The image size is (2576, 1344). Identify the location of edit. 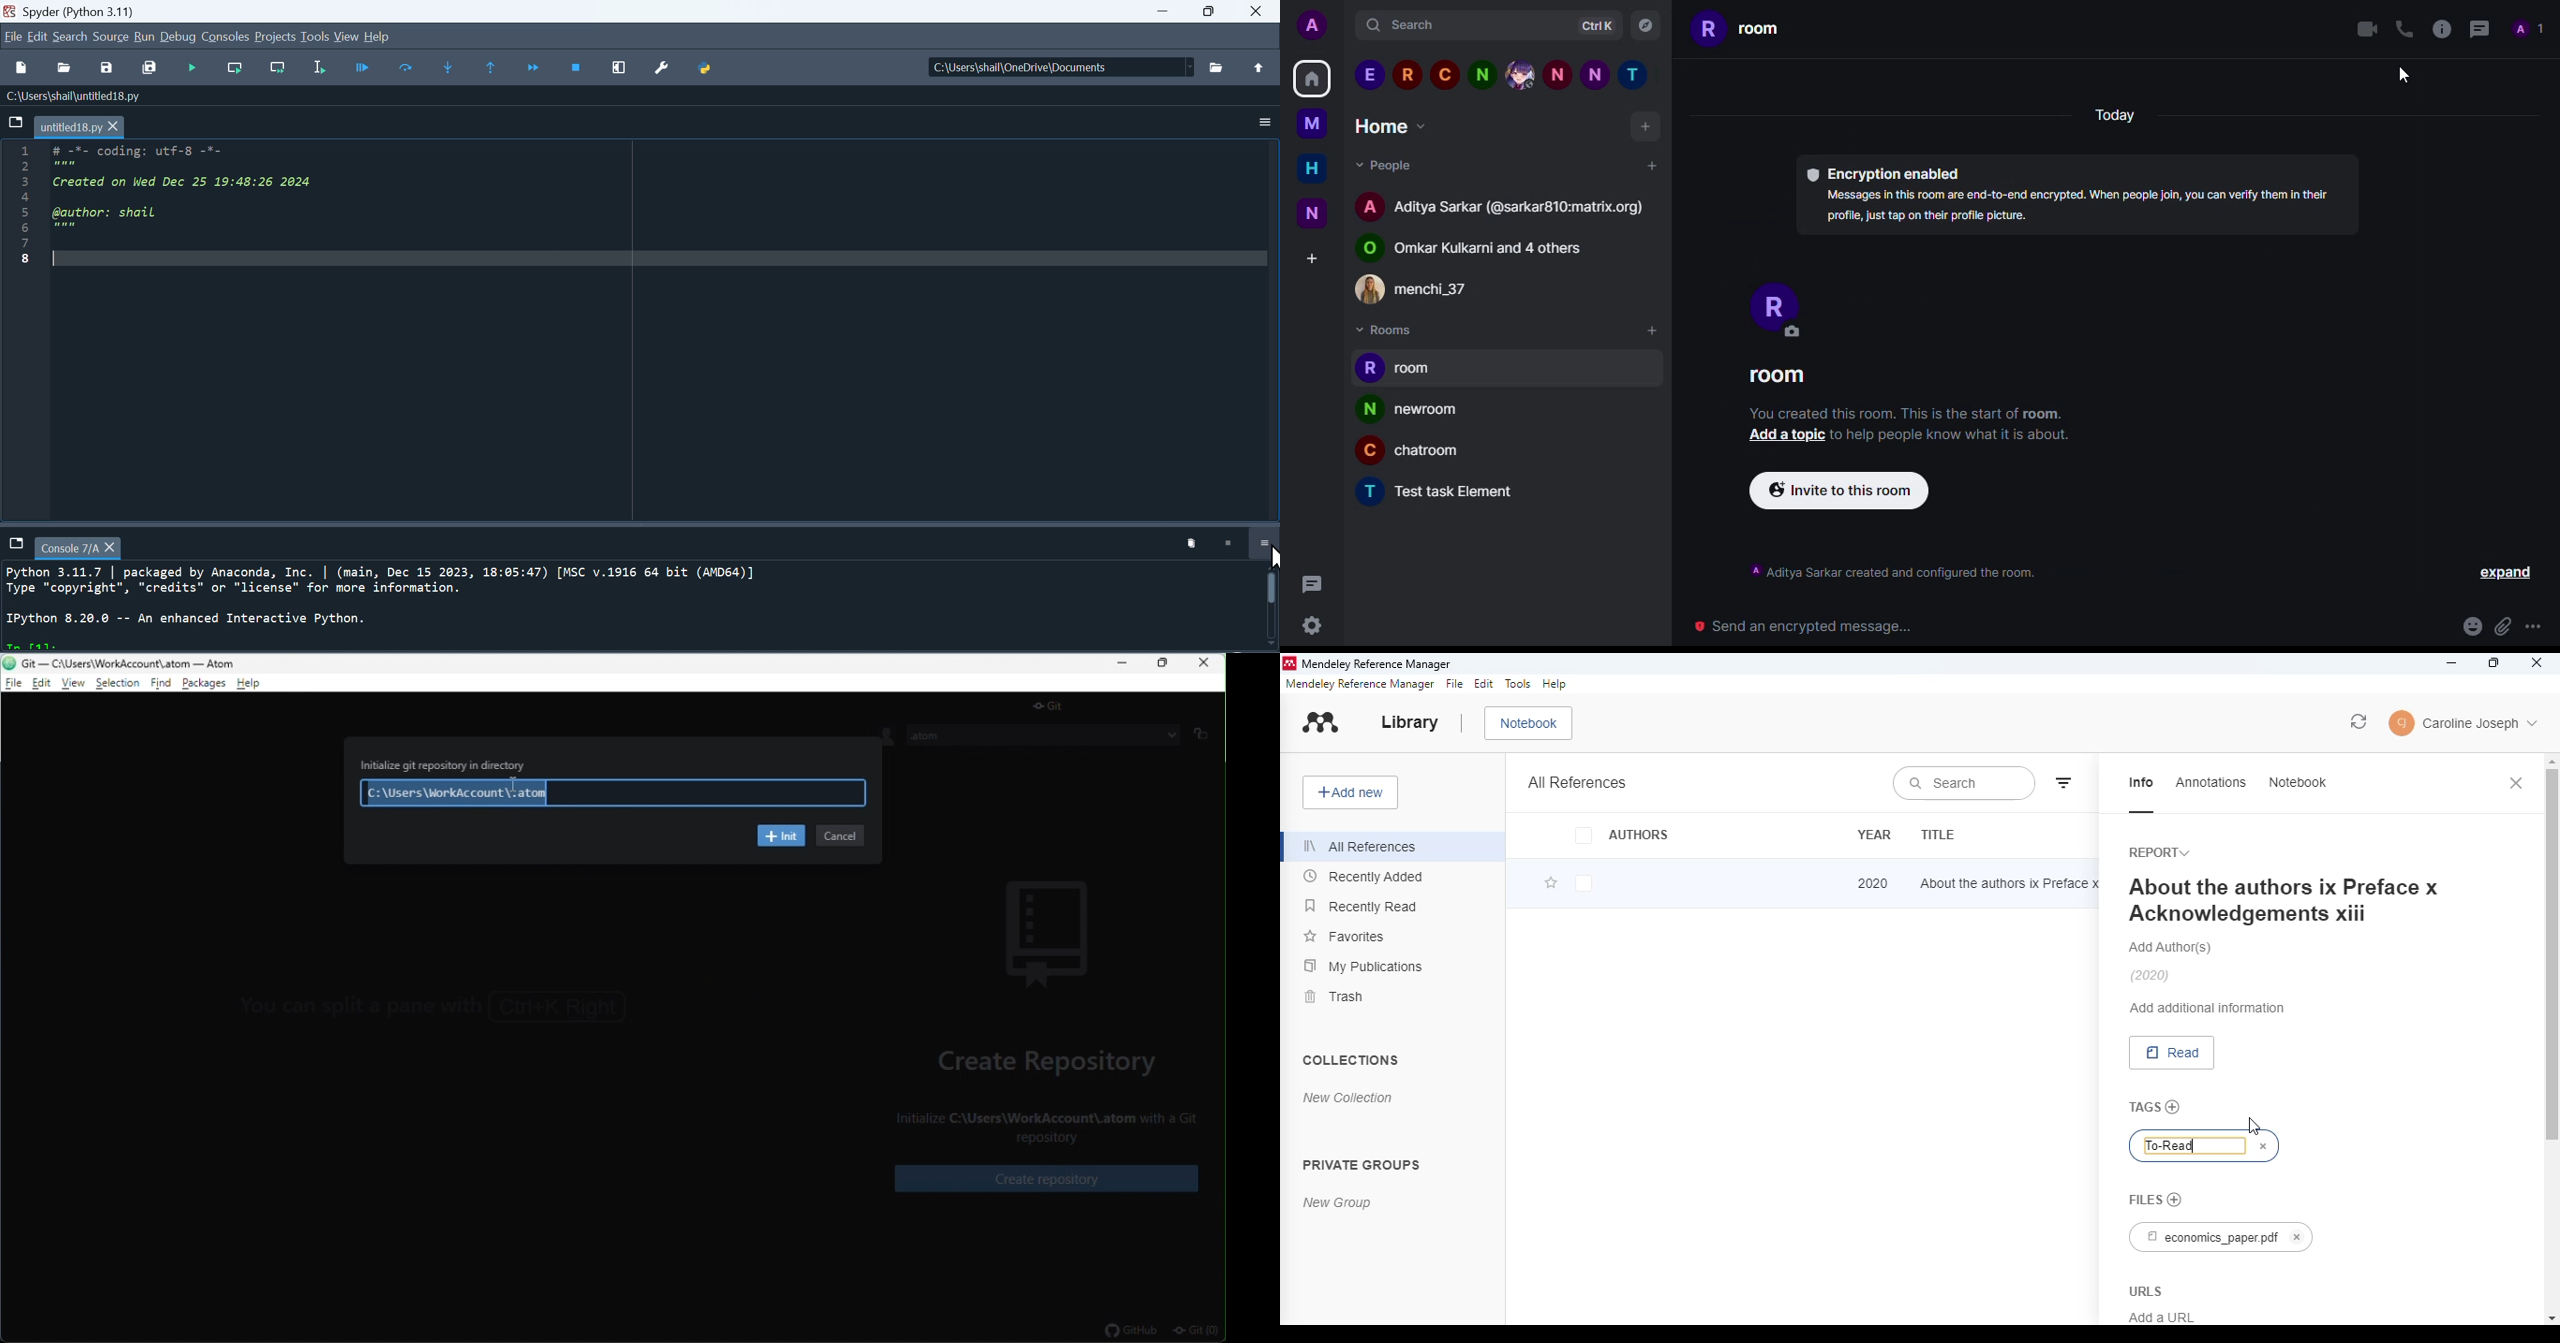
(1790, 333).